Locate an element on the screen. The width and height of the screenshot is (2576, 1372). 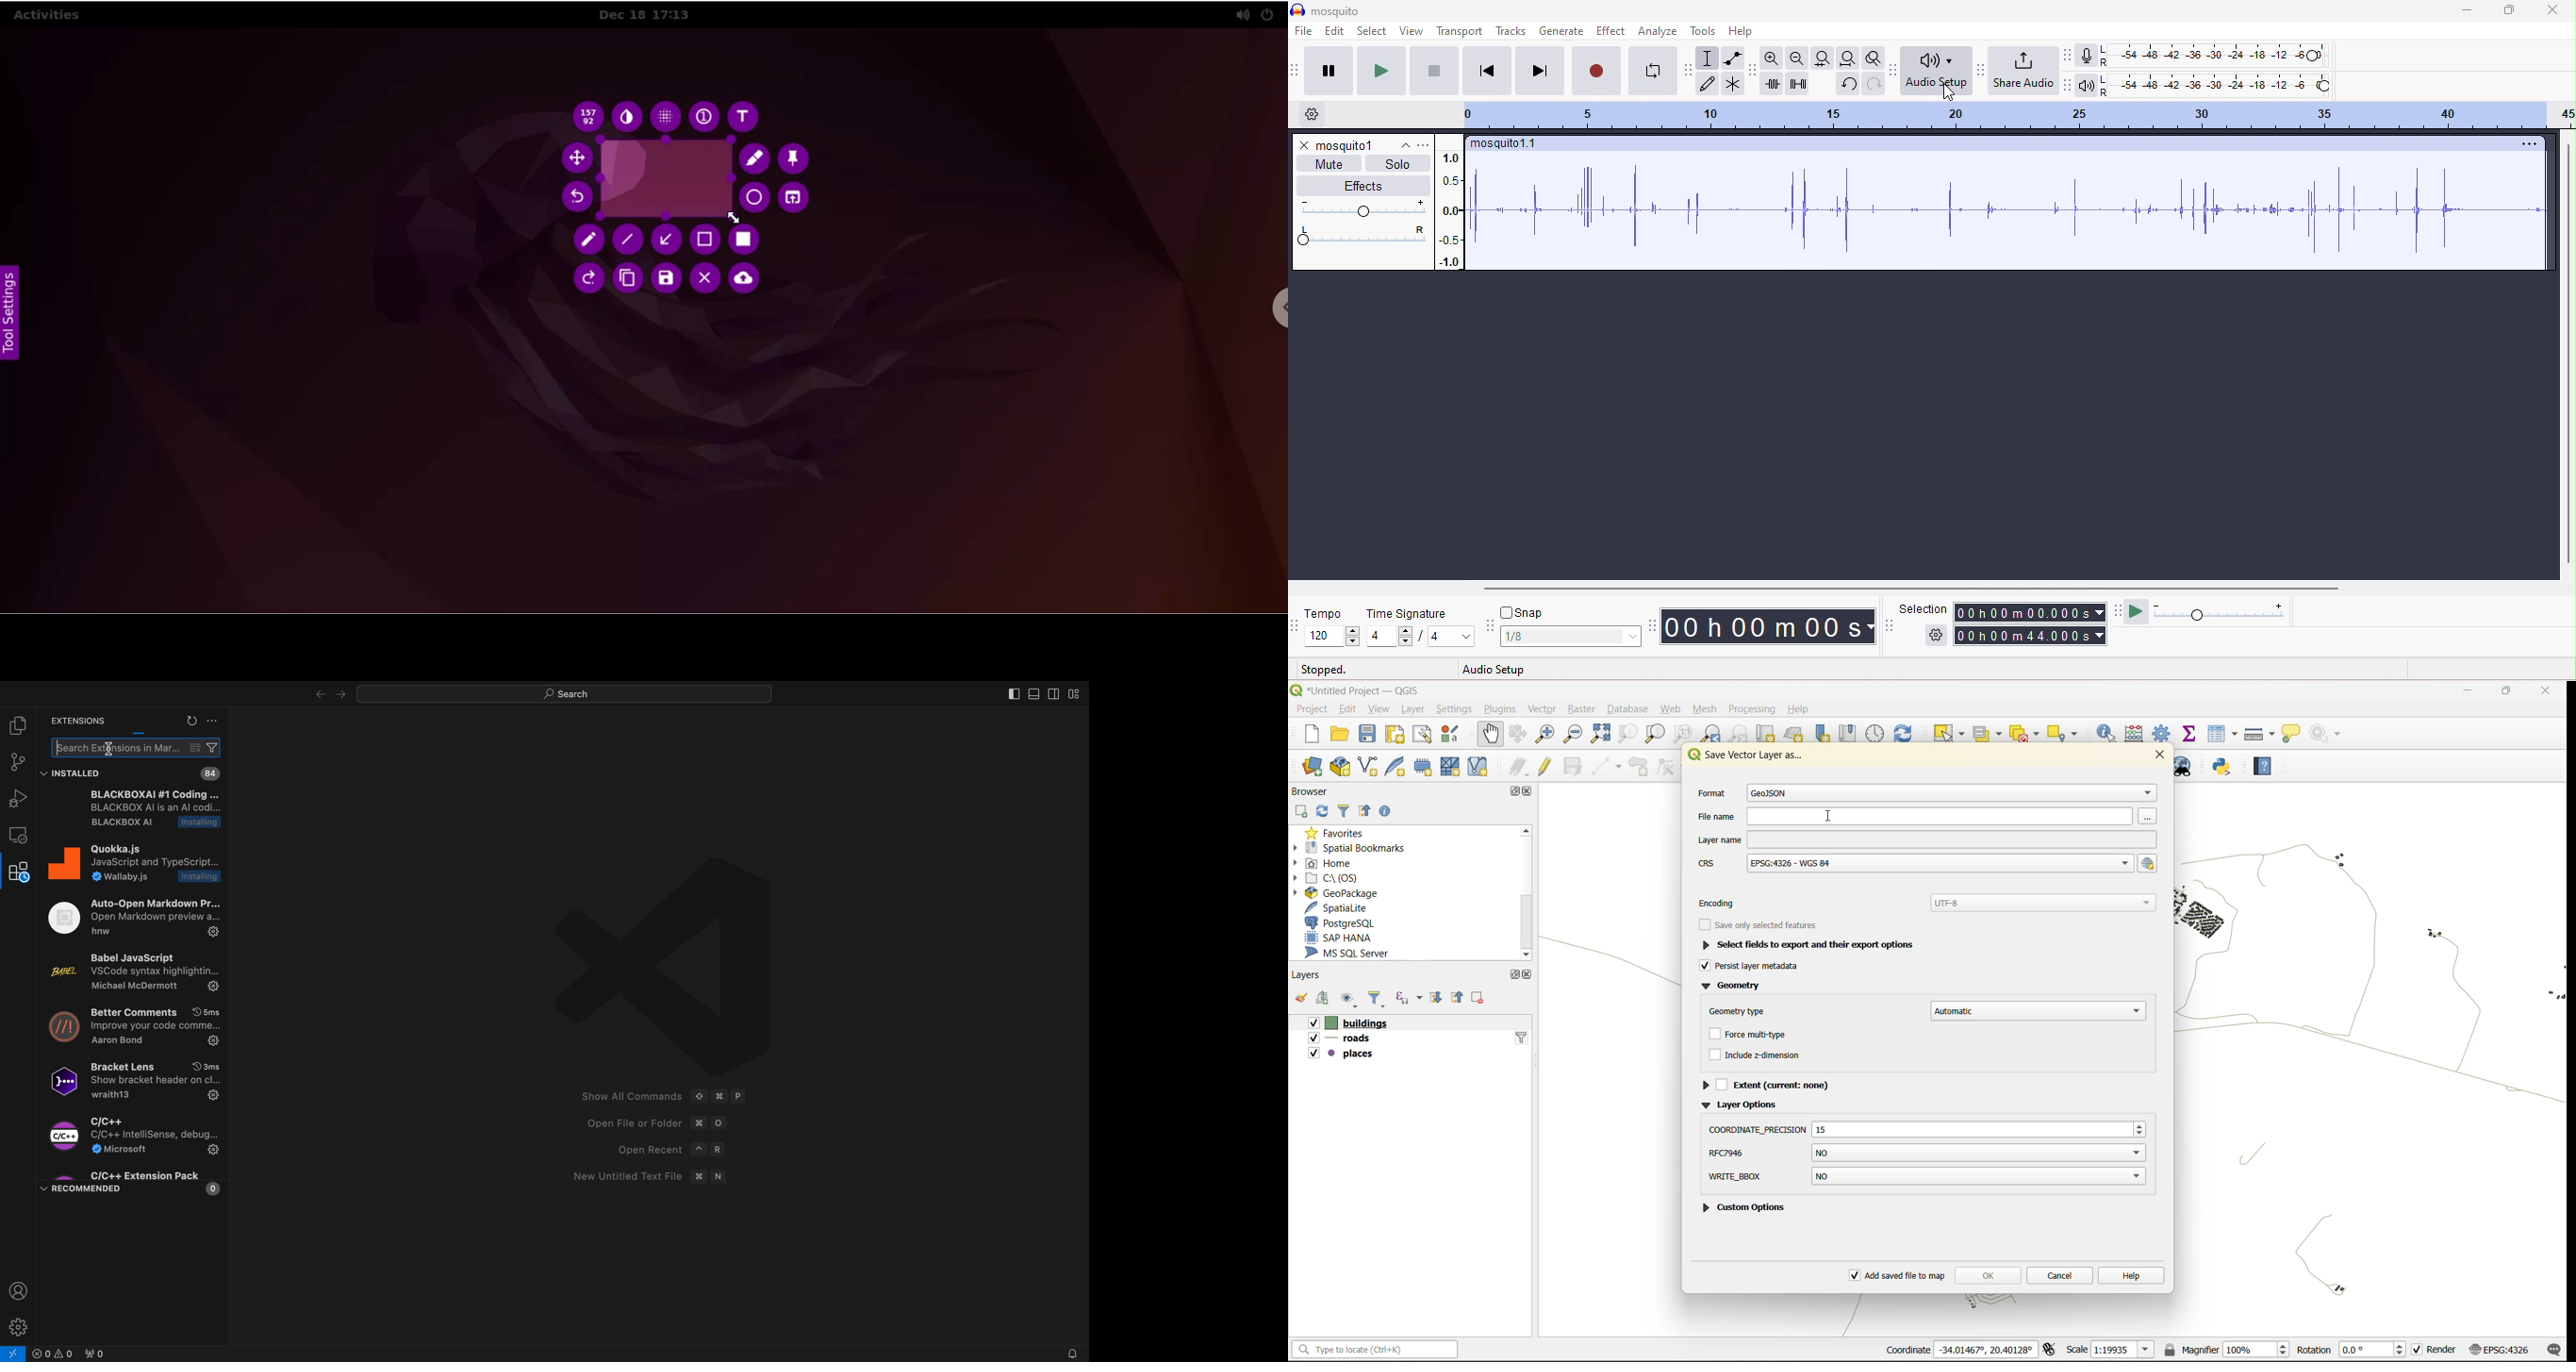
status  bar is located at coordinates (1377, 1350).